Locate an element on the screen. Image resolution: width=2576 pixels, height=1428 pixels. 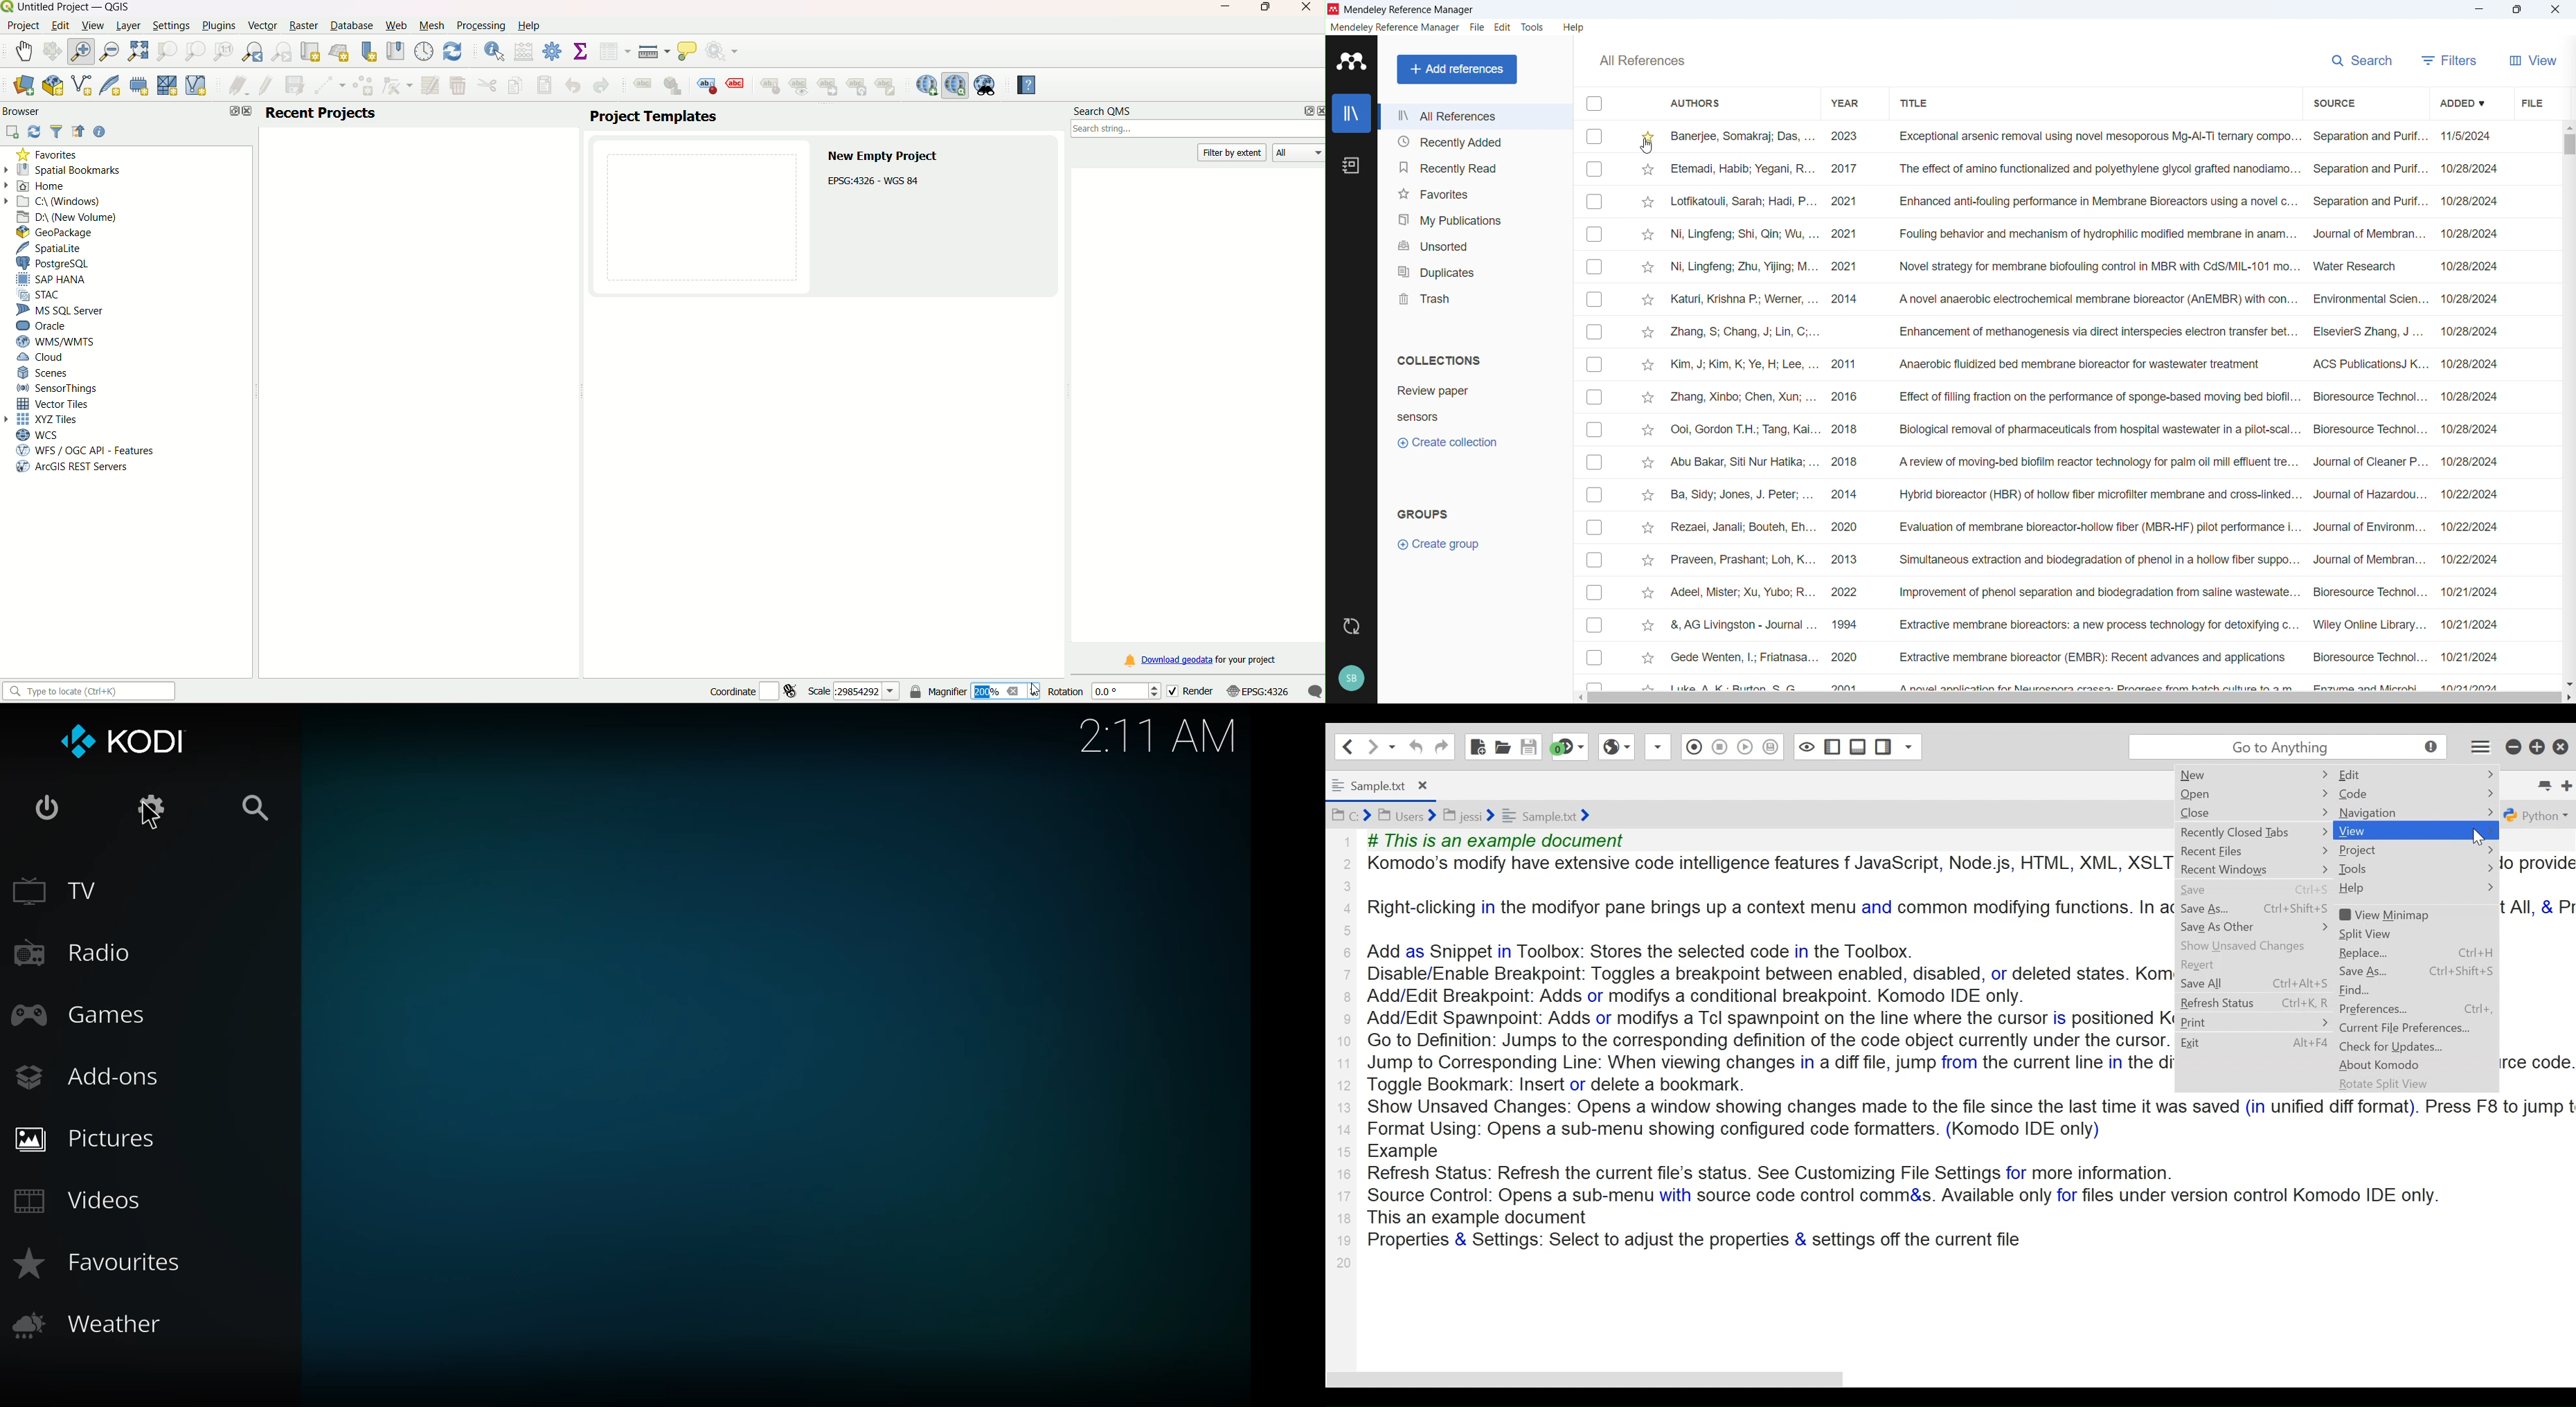
Sort by source  is located at coordinates (2335, 102).